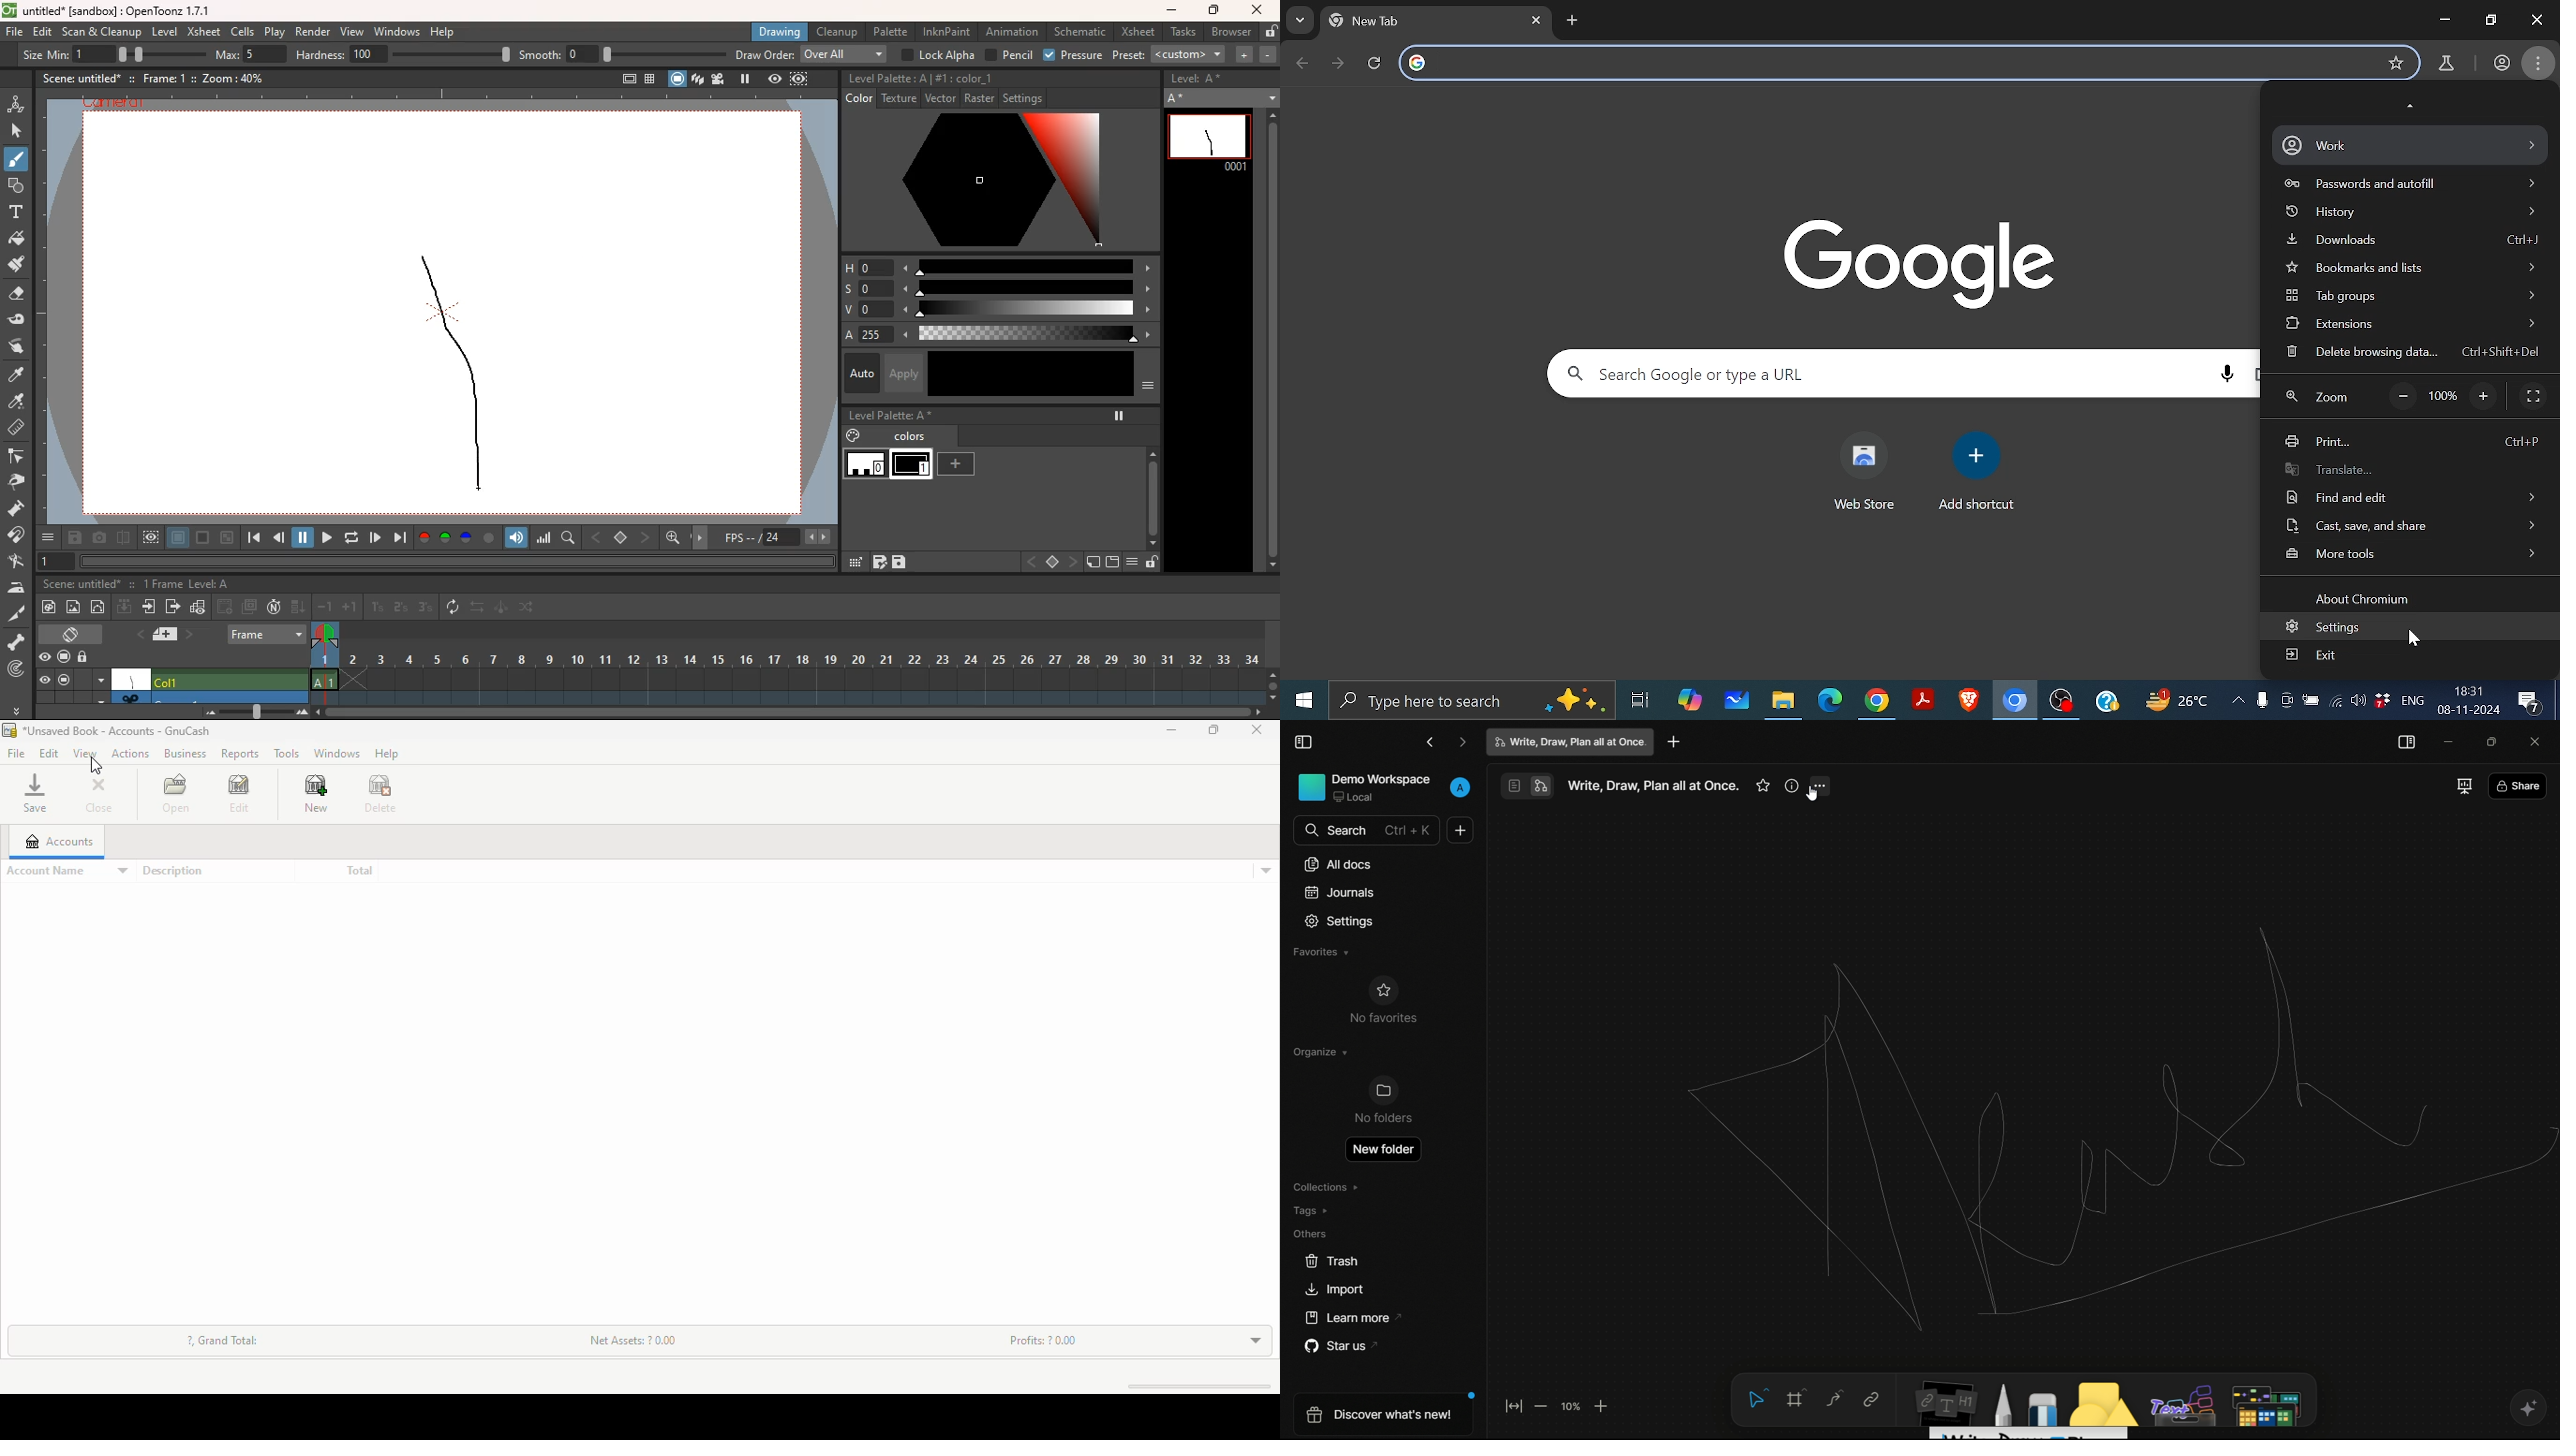  What do you see at coordinates (2413, 444) in the screenshot?
I see `Print` at bounding box center [2413, 444].